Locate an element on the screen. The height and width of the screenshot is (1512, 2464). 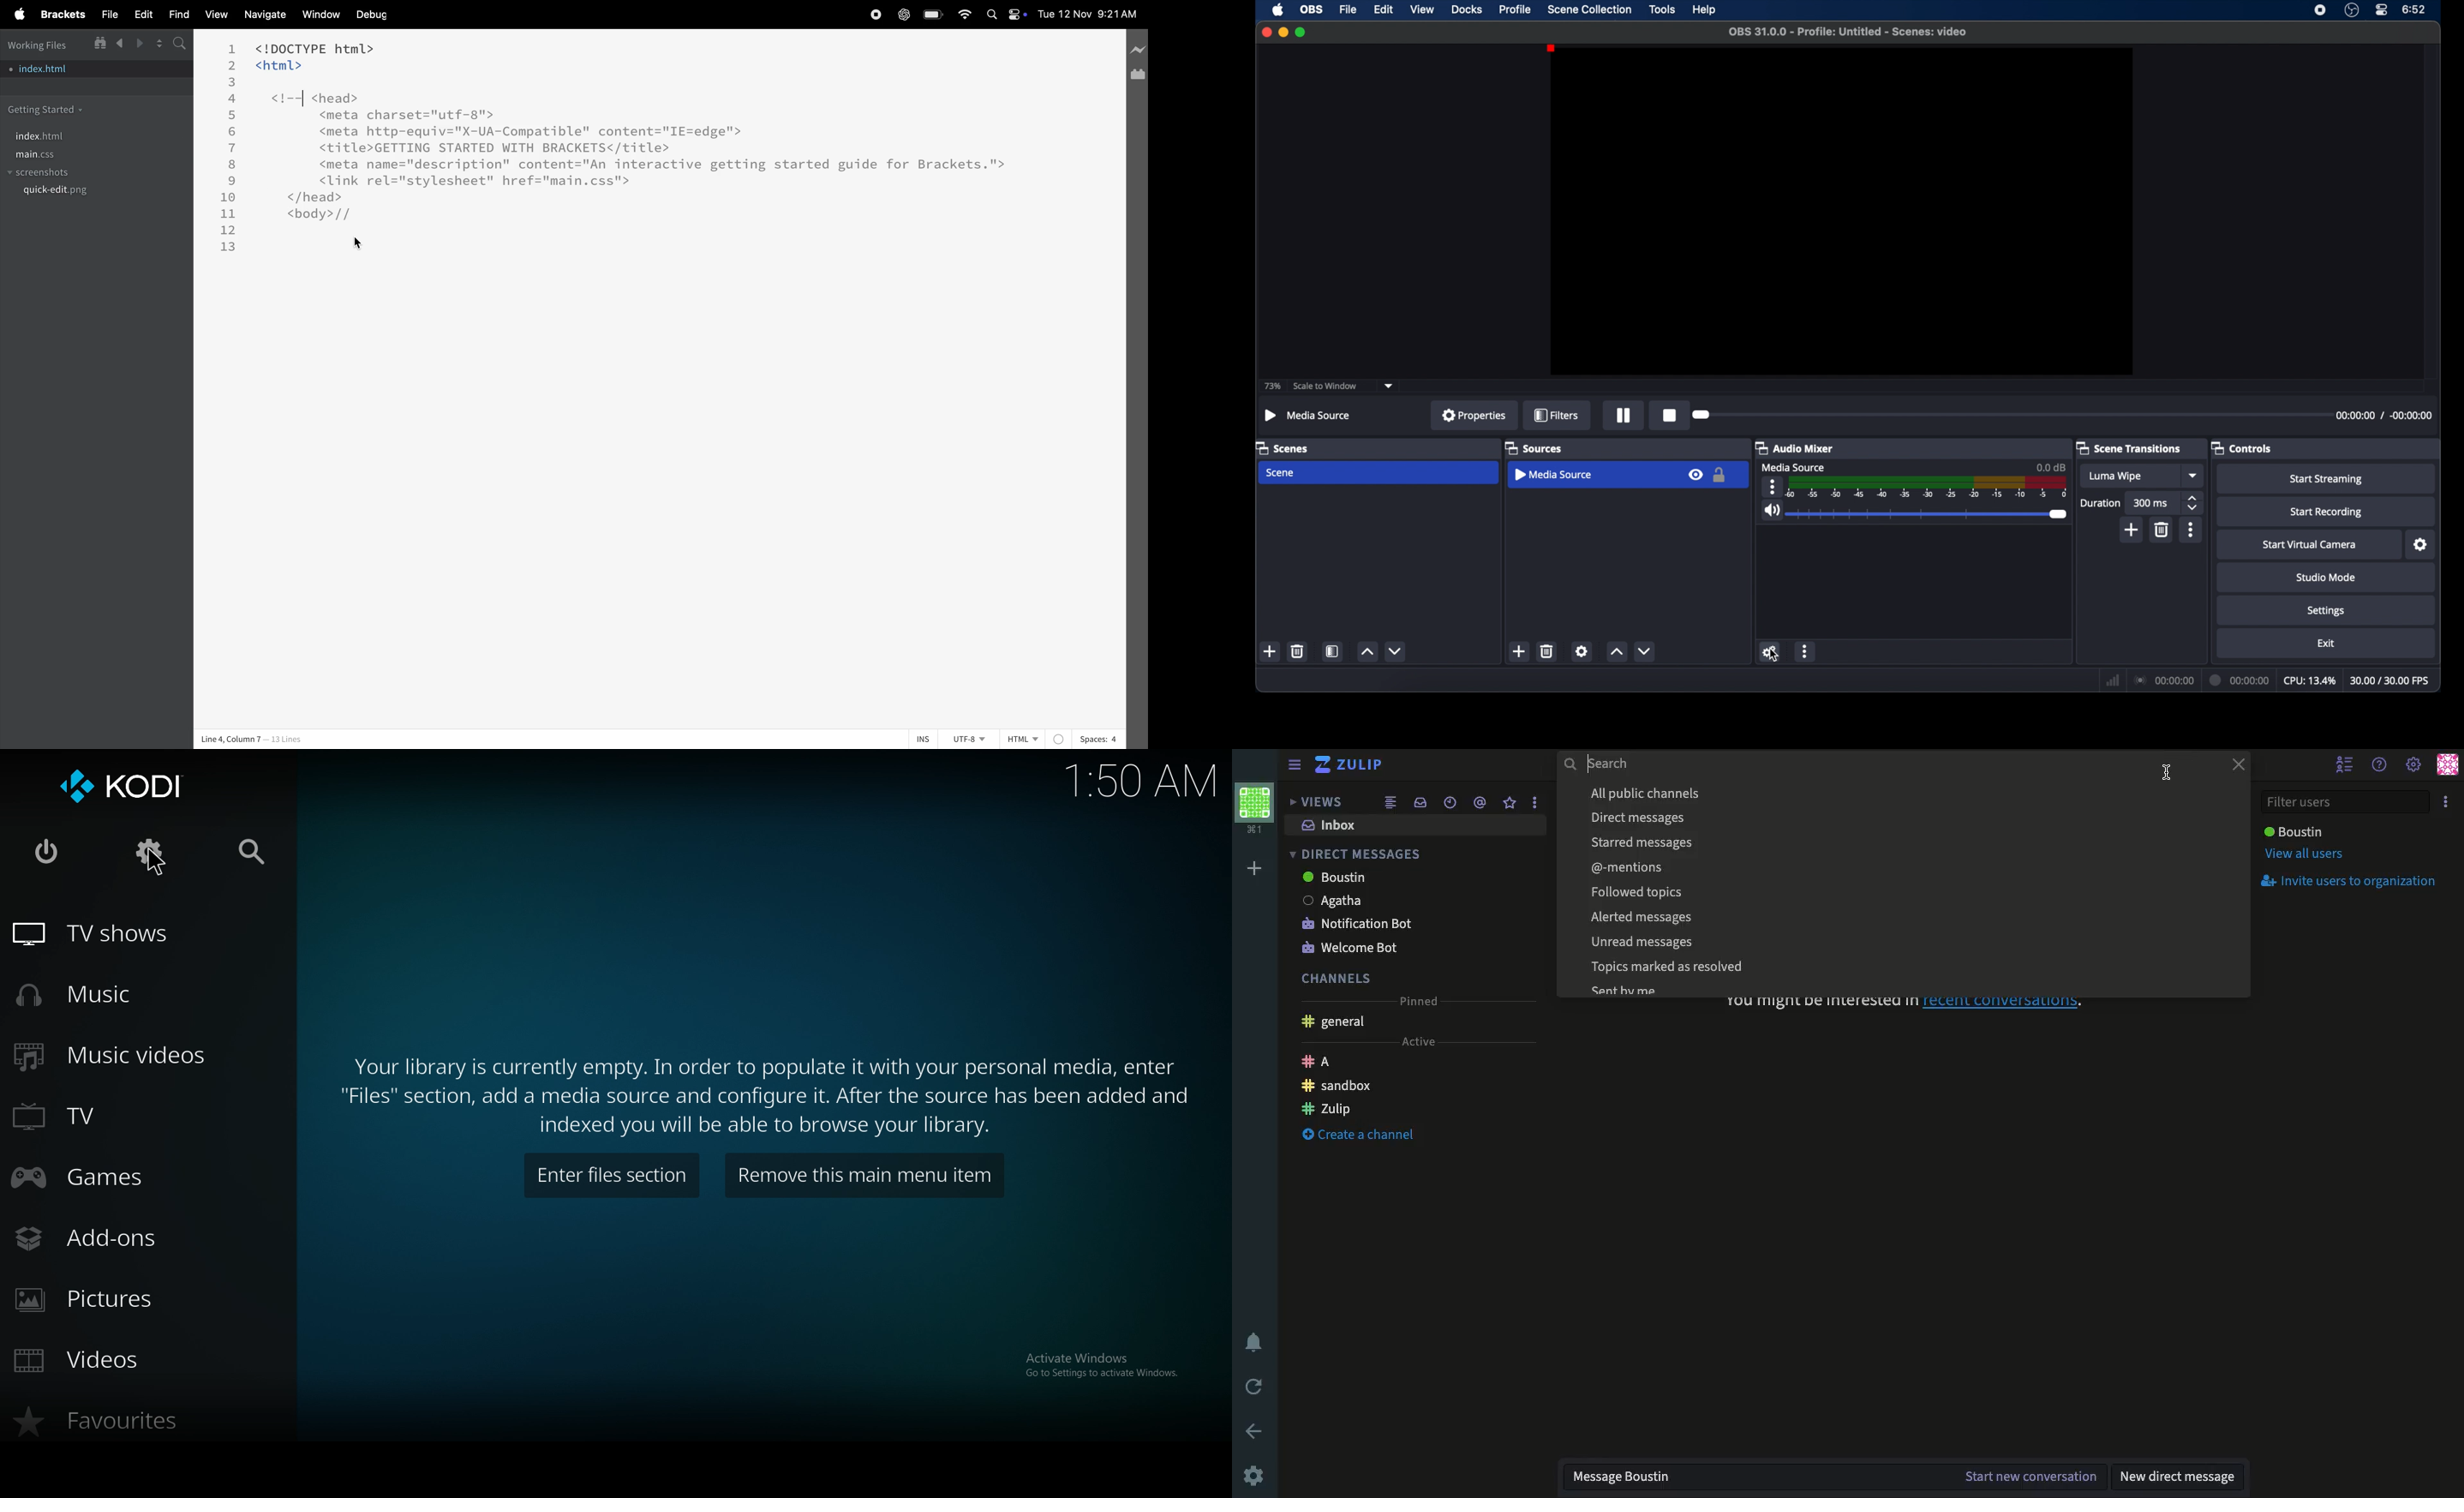
delete is located at coordinates (2162, 531).